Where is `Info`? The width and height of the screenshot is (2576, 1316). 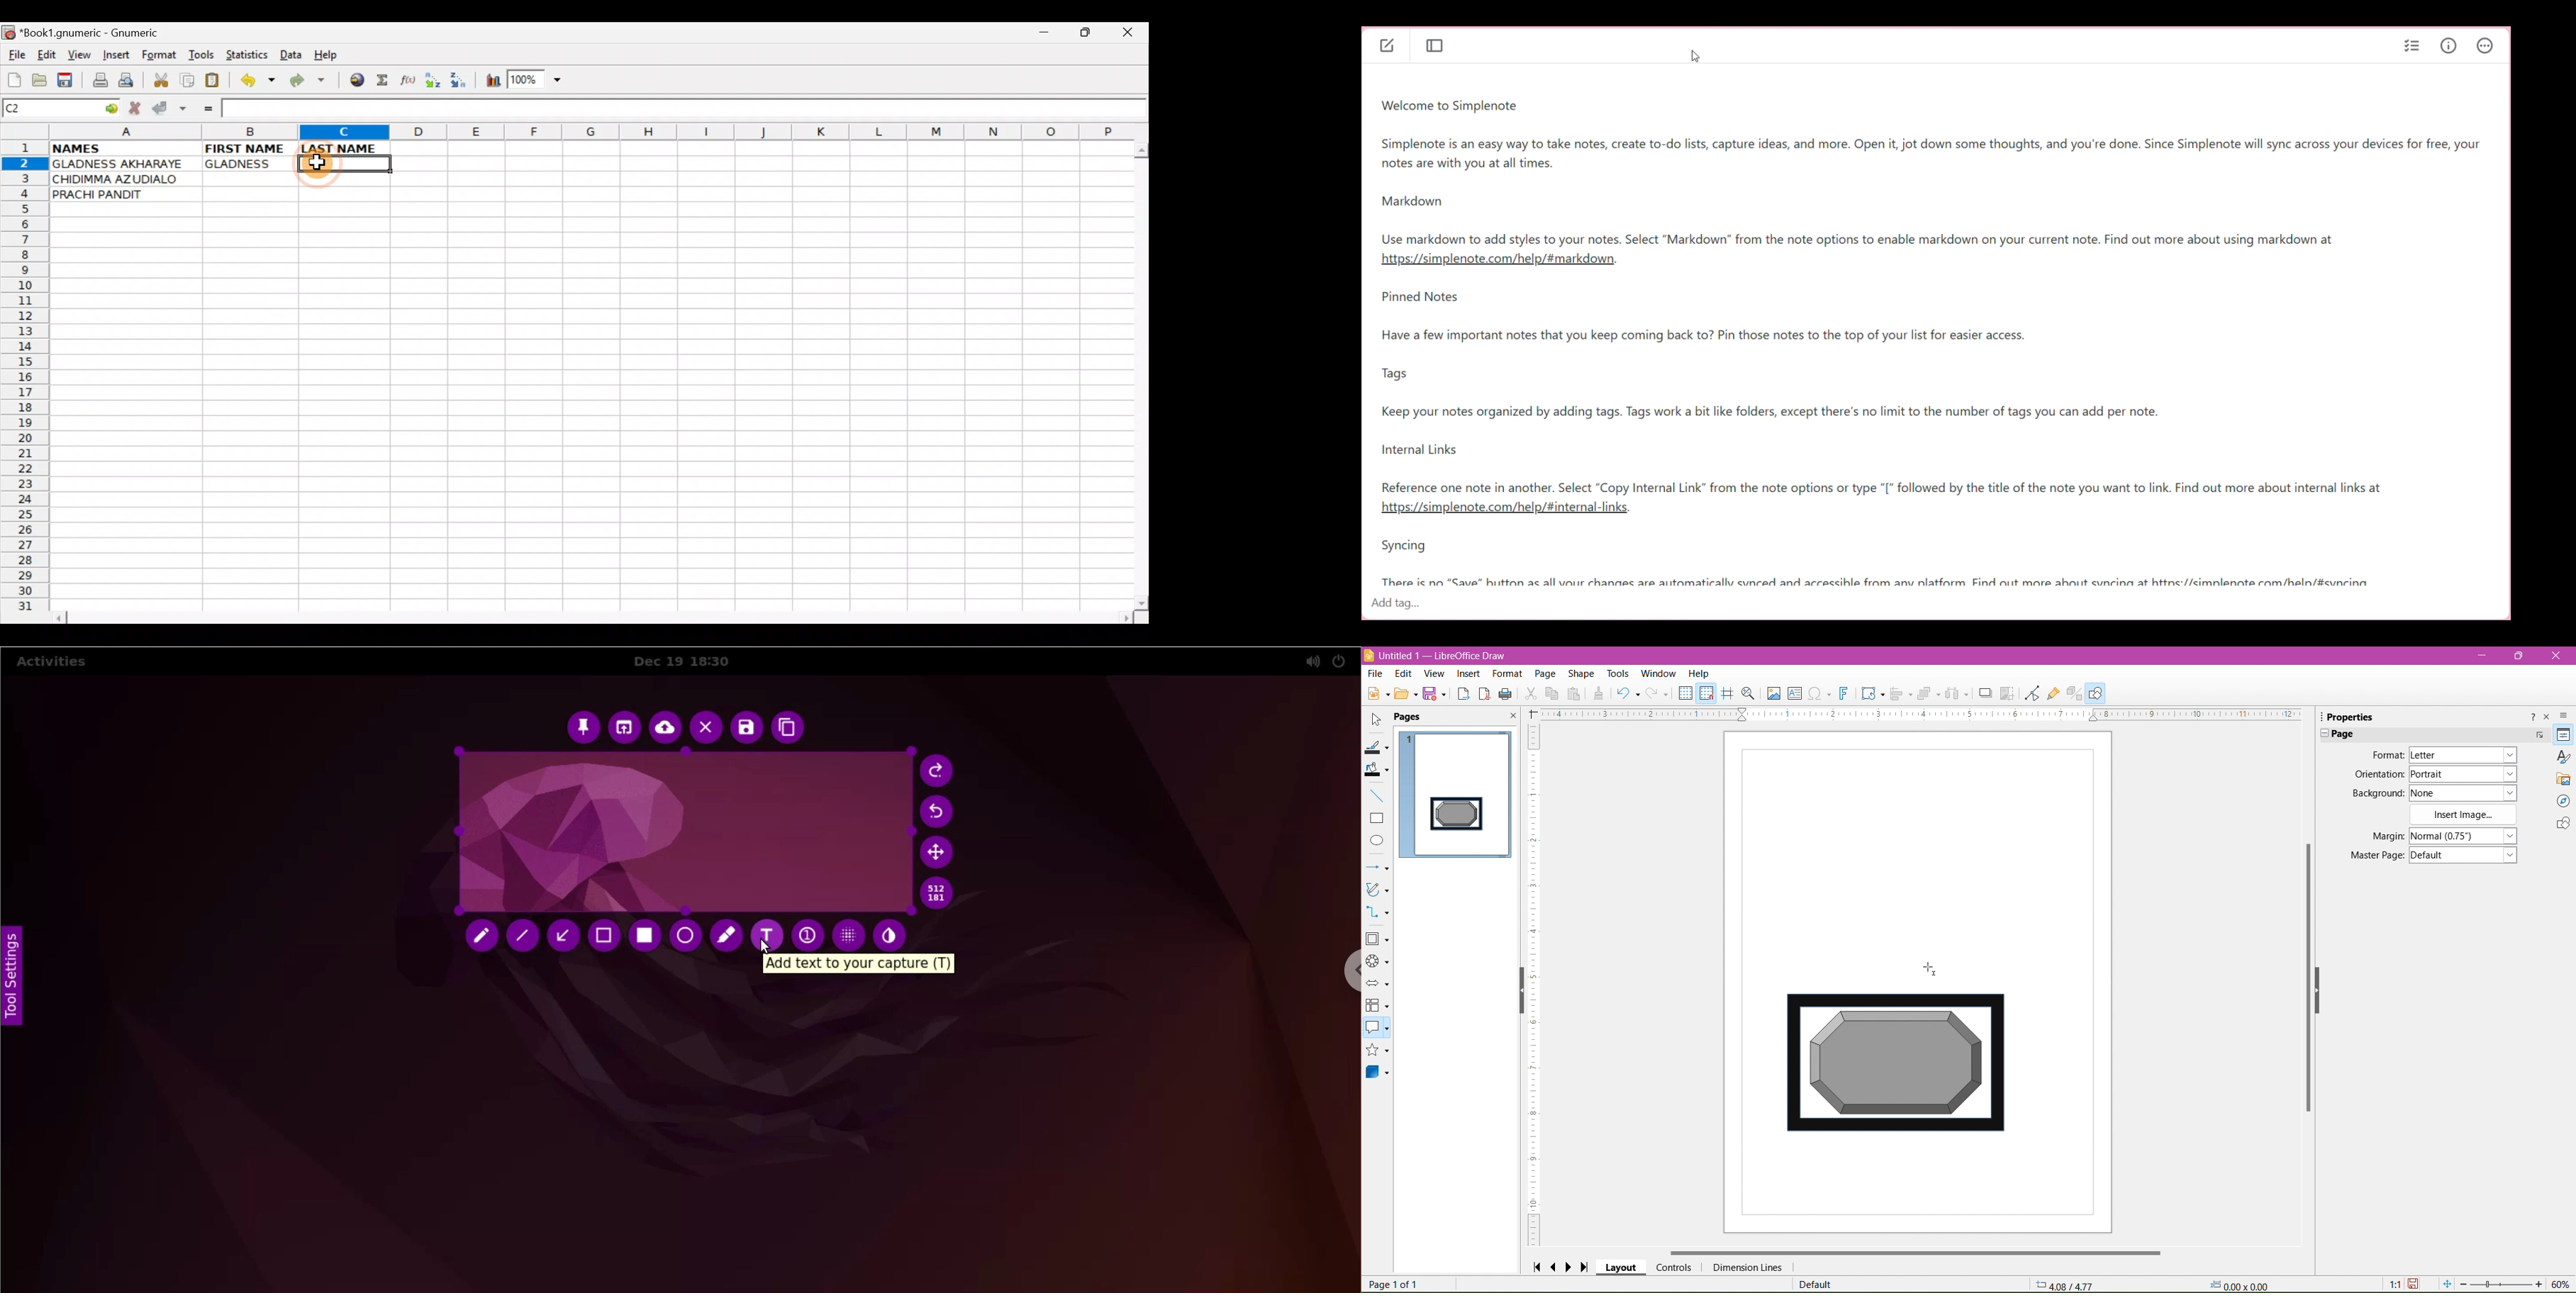
Info is located at coordinates (2449, 45).